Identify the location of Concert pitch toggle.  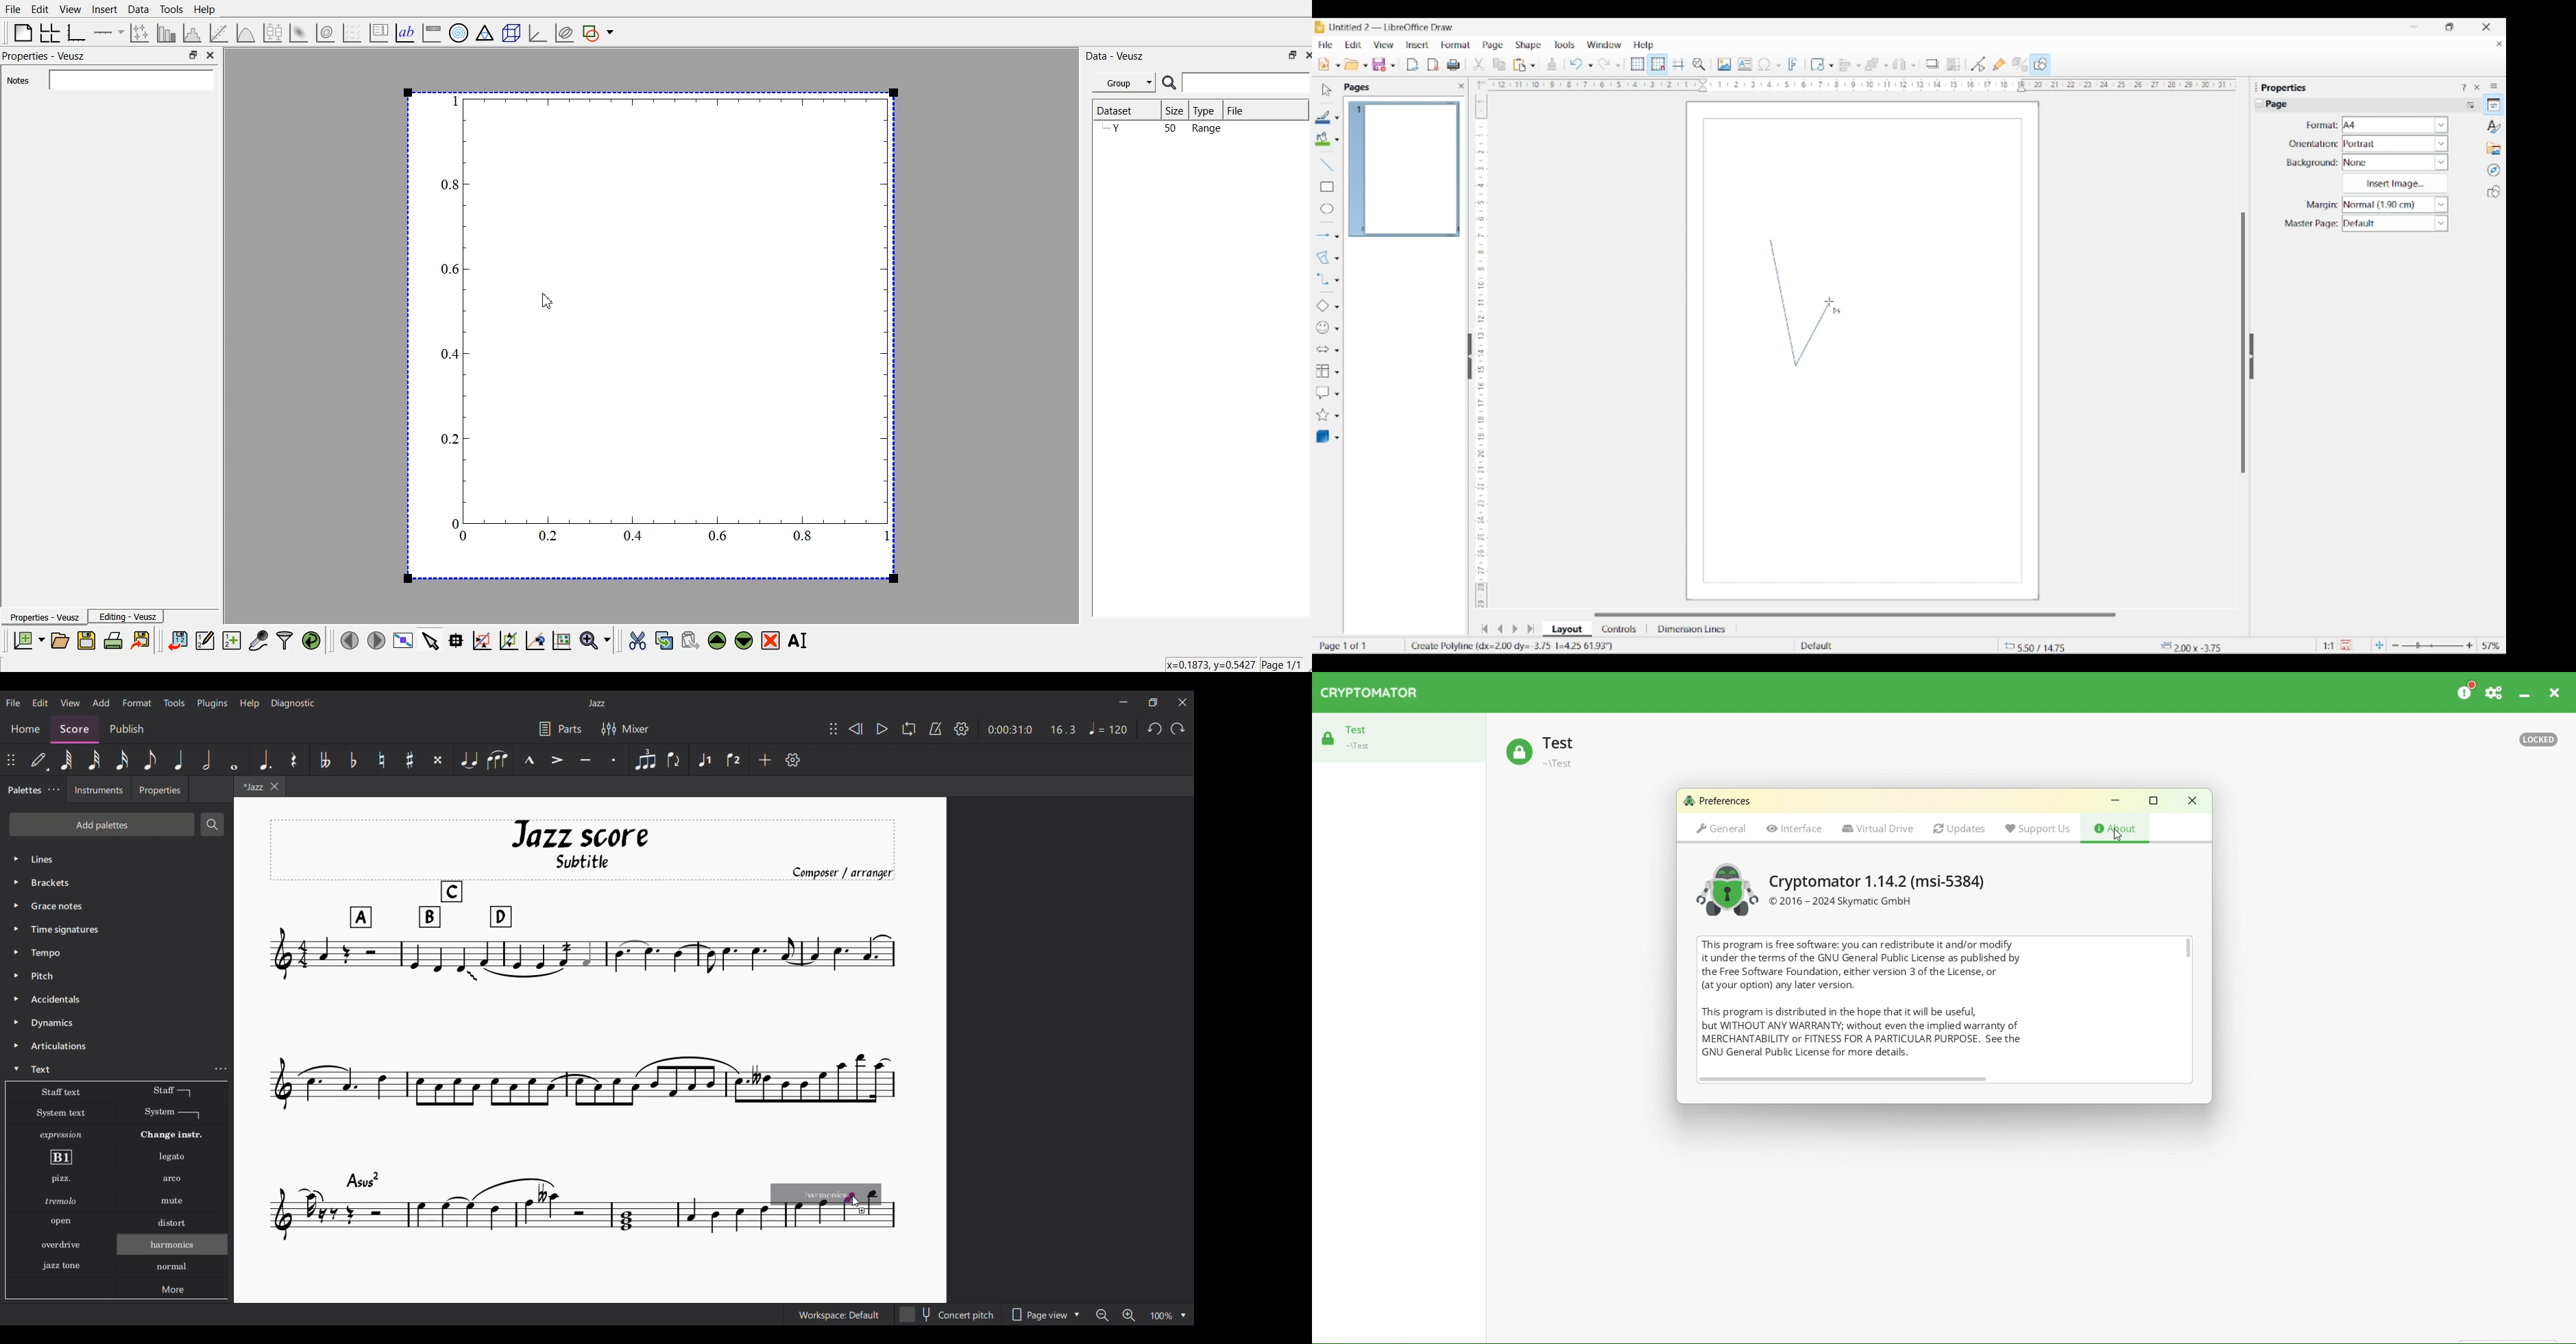
(948, 1314).